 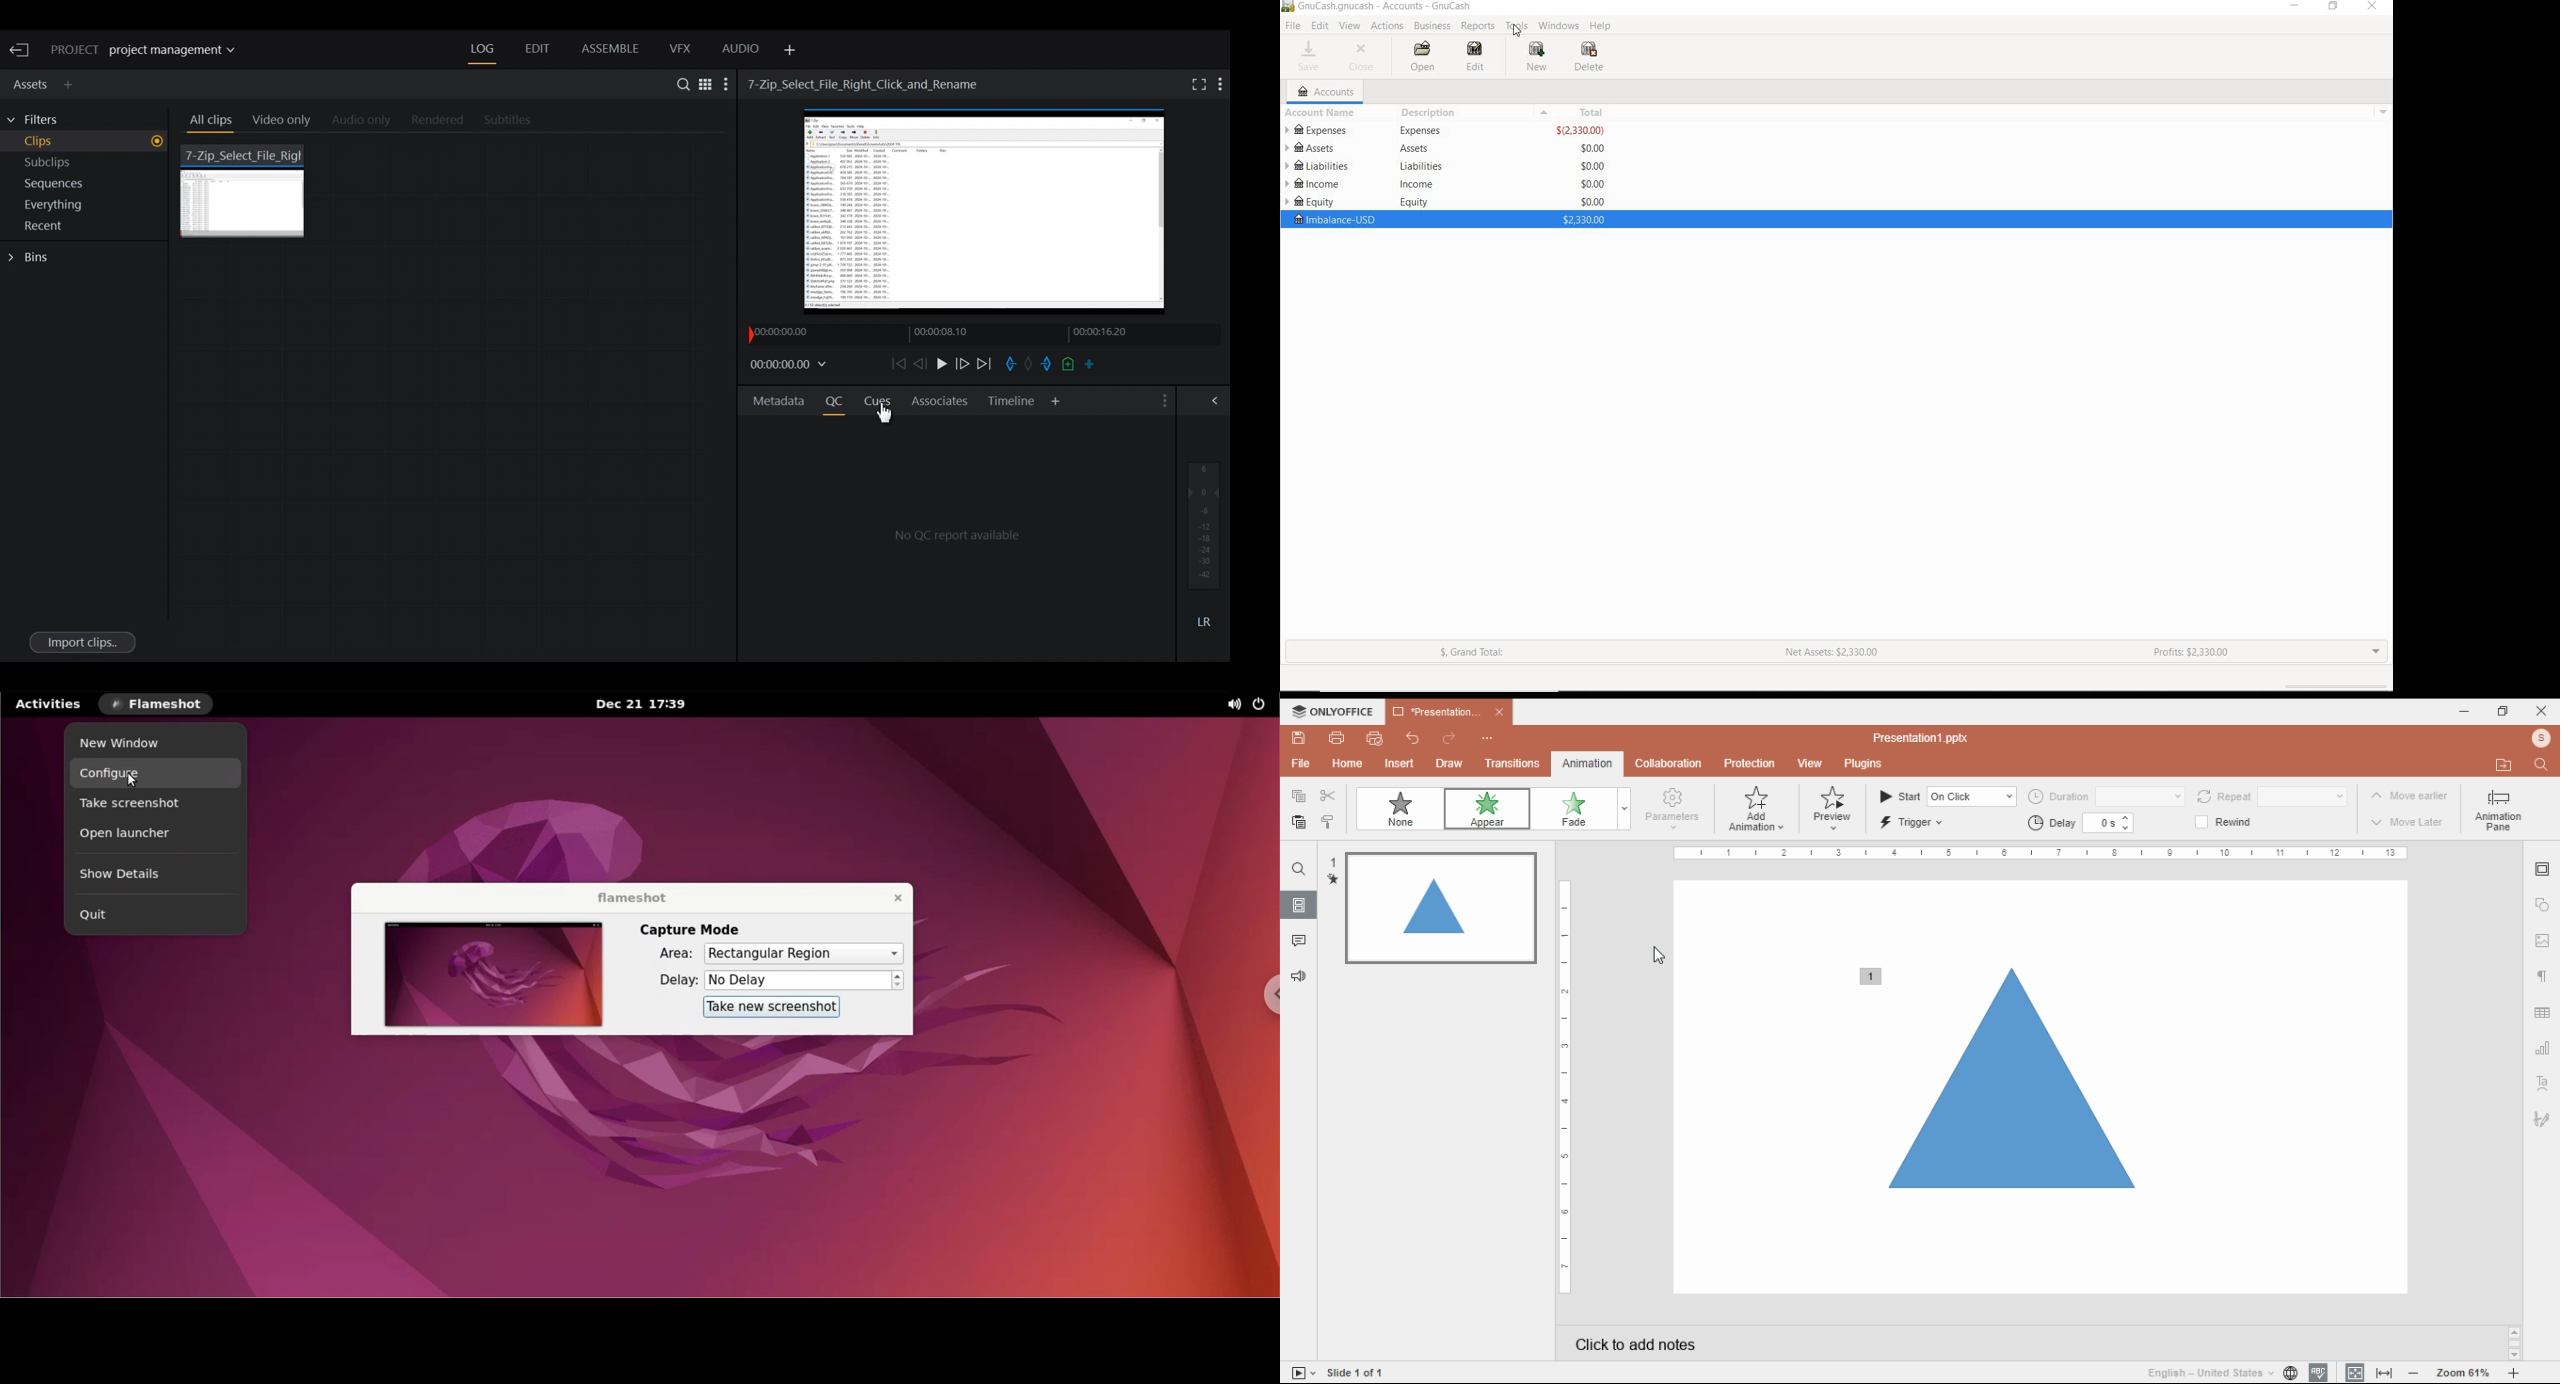 I want to click on fade, so click(x=1582, y=809).